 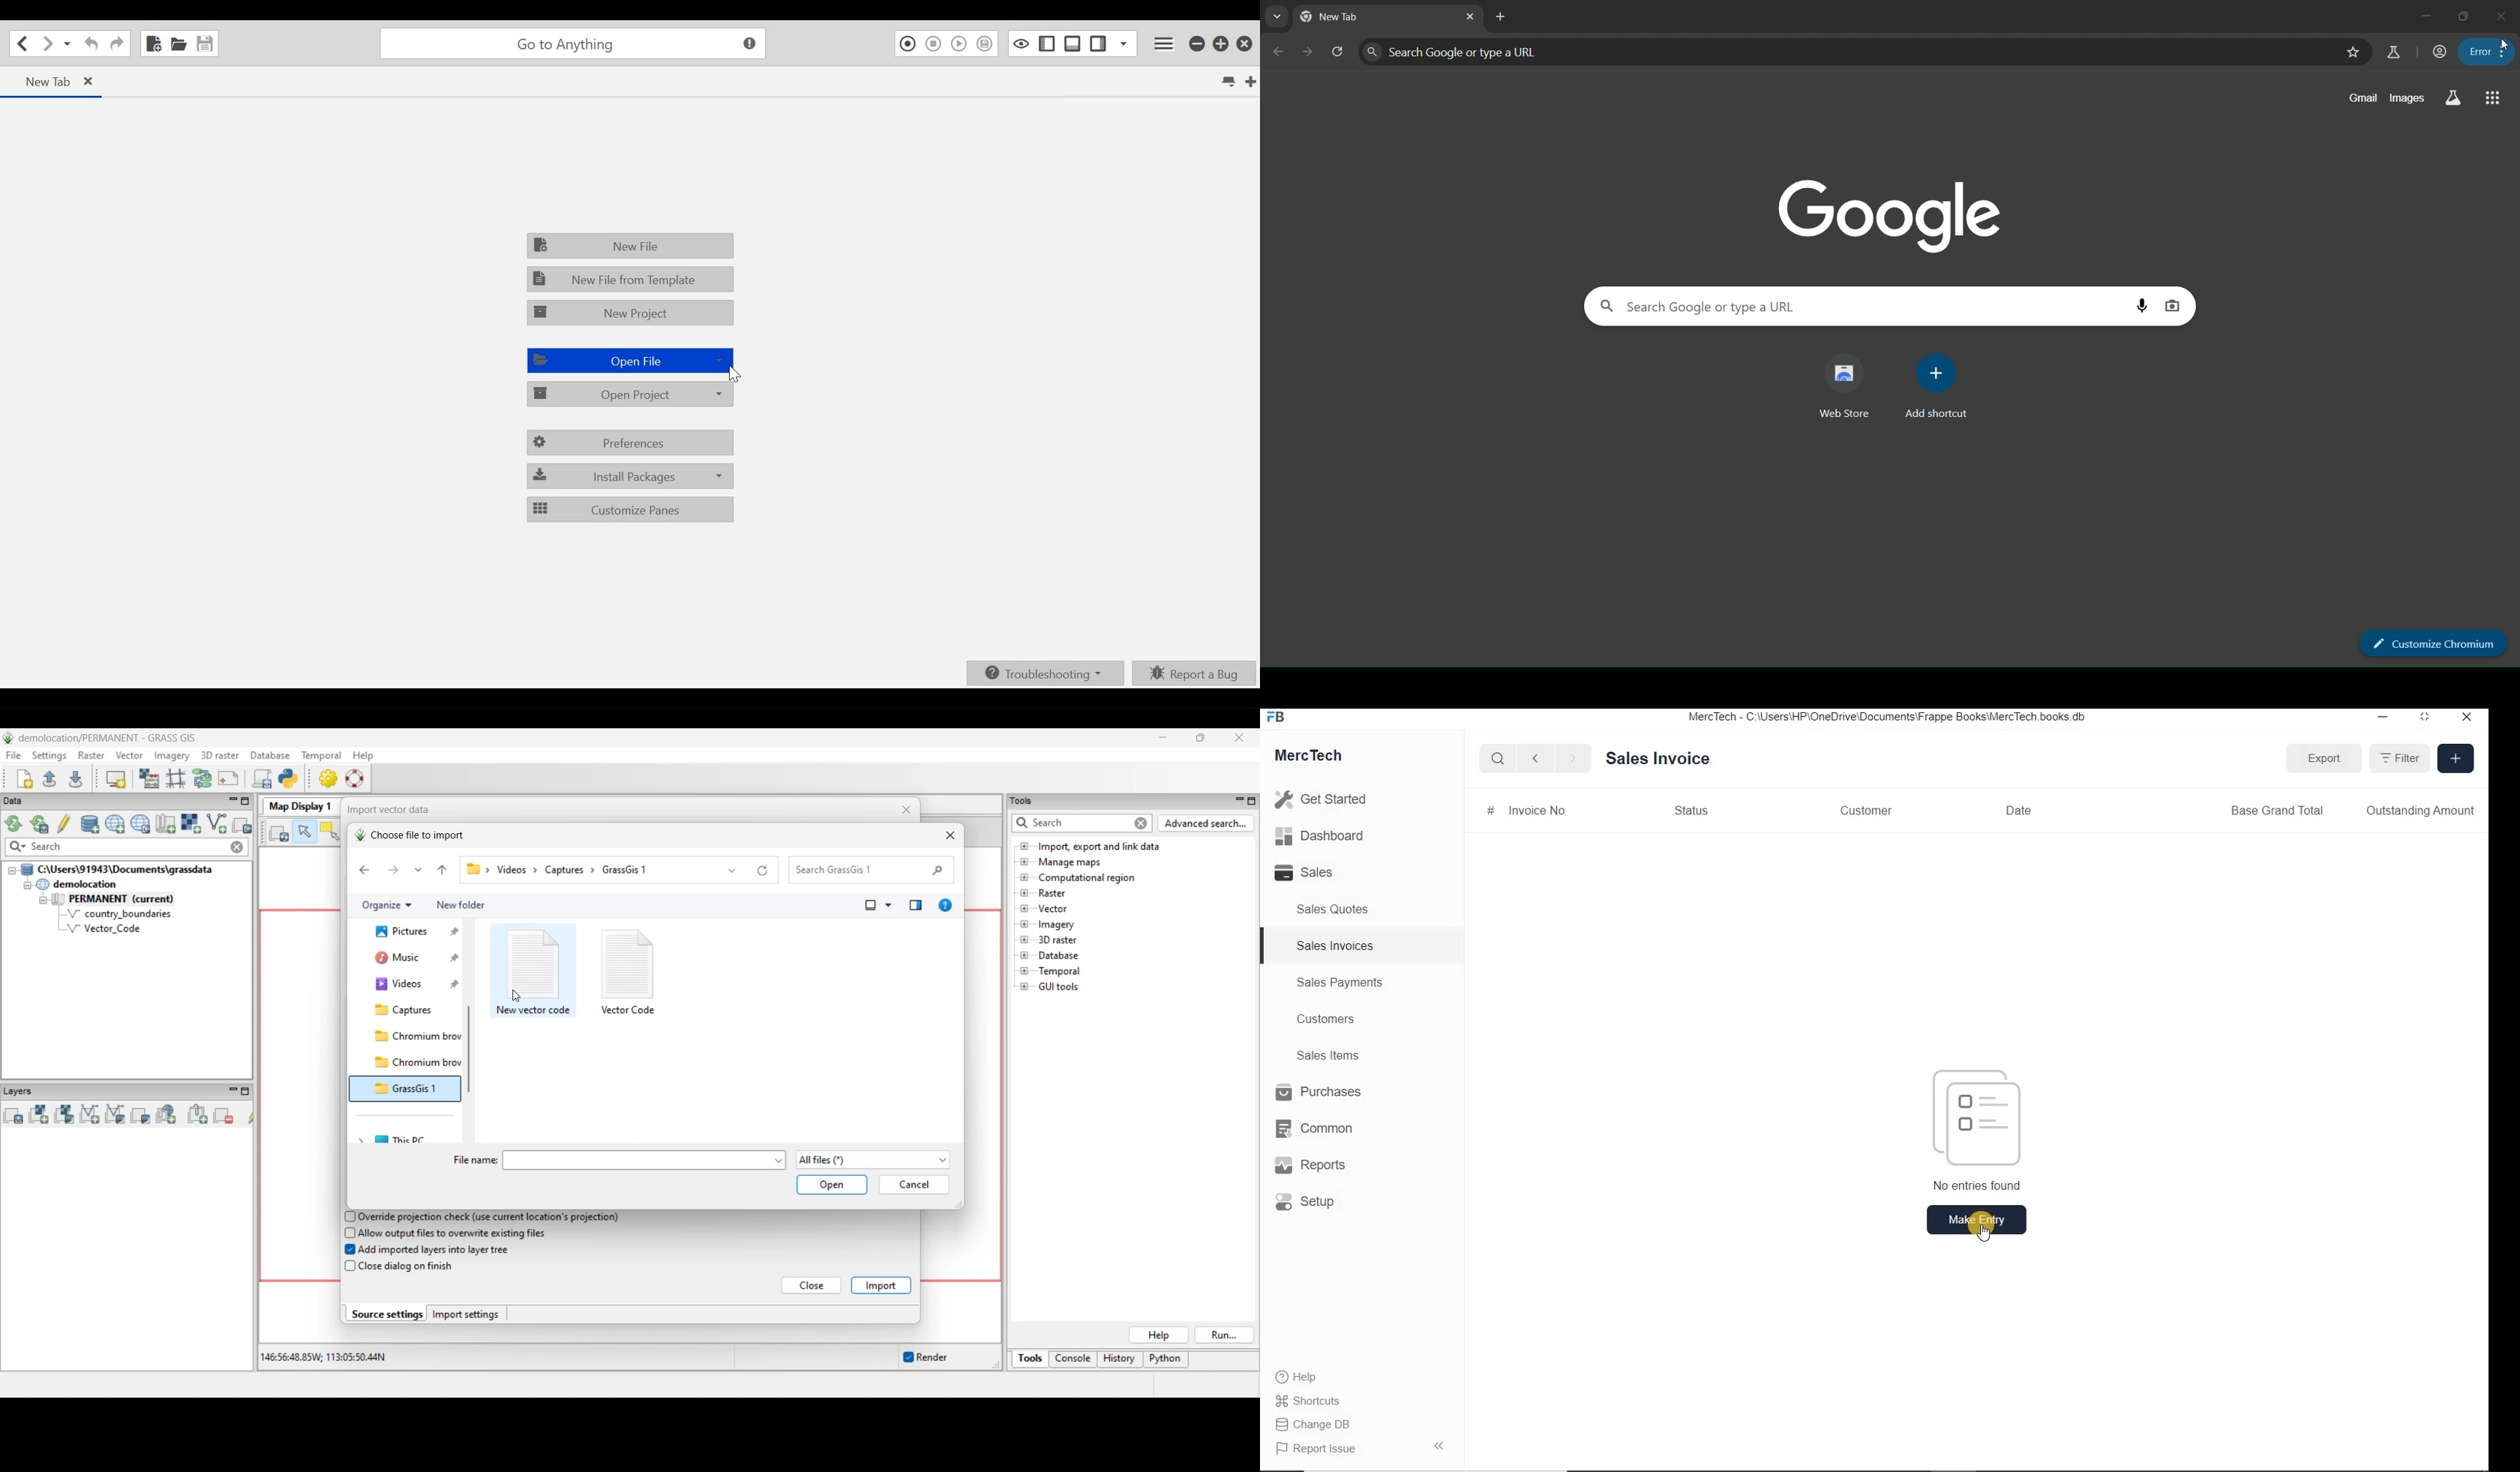 What do you see at coordinates (1659, 760) in the screenshot?
I see `Sales Invoice` at bounding box center [1659, 760].